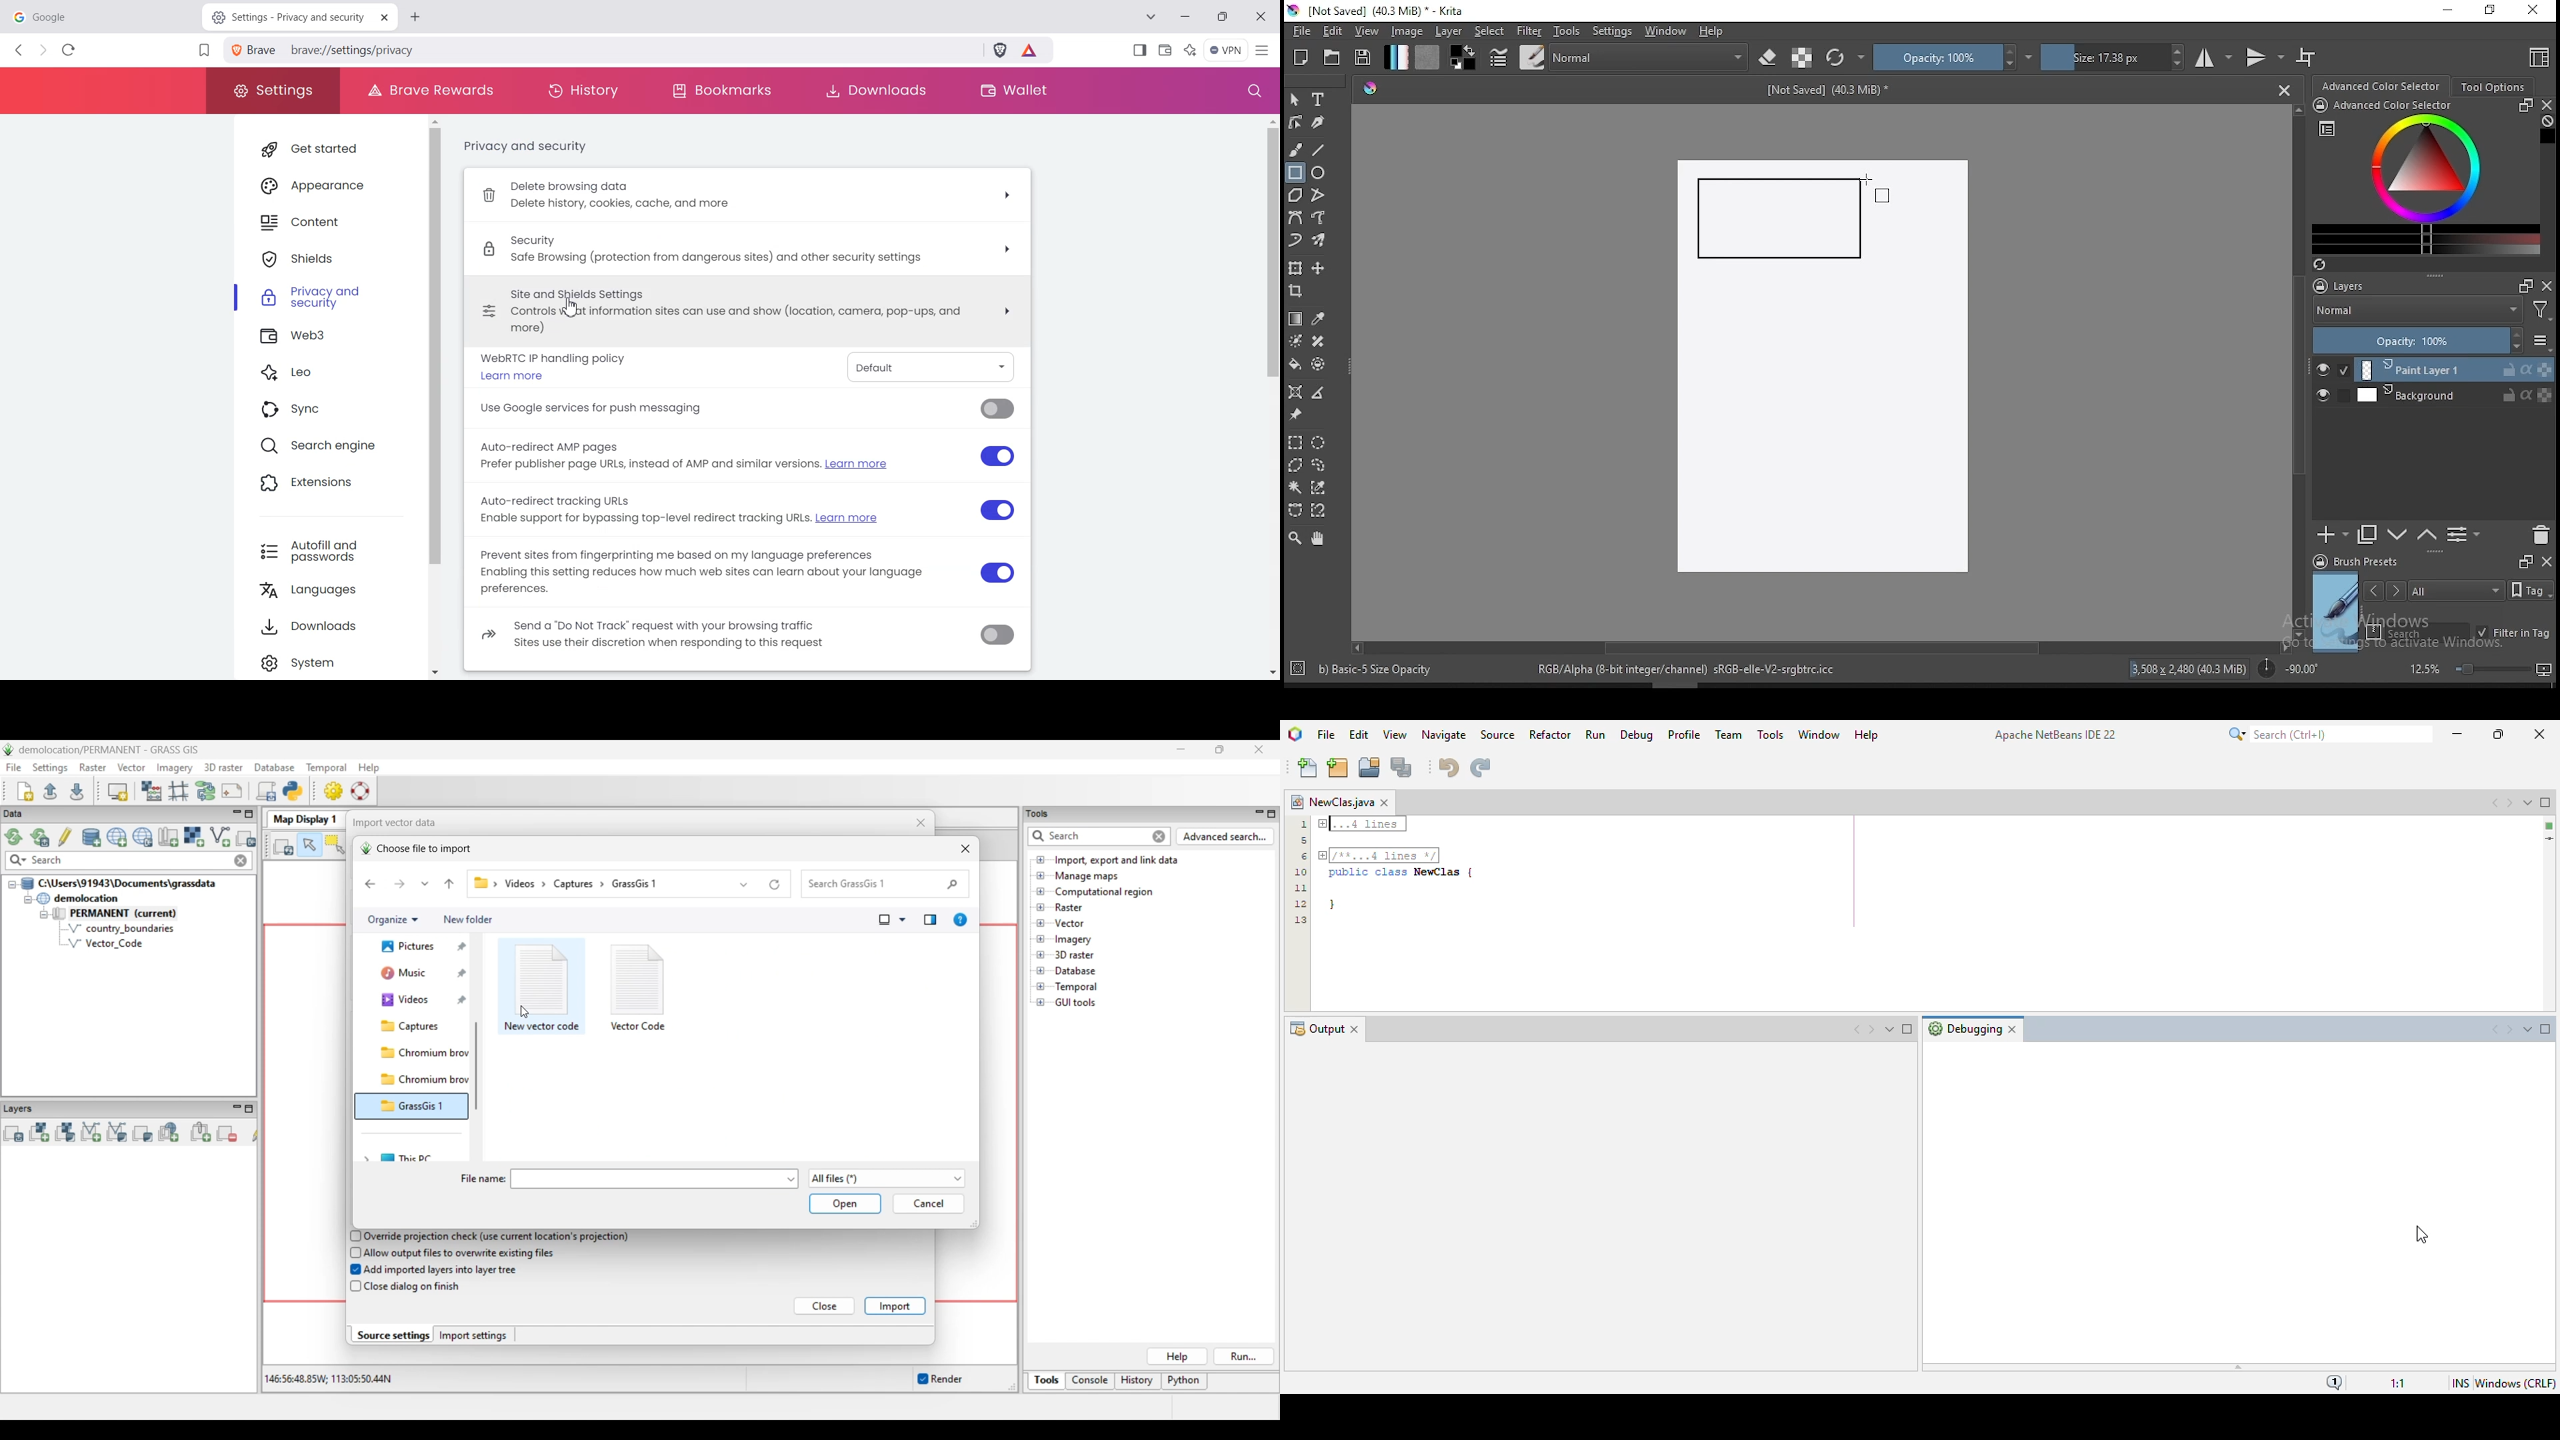 This screenshot has height=1456, width=2576. I want to click on debug, so click(1637, 734).